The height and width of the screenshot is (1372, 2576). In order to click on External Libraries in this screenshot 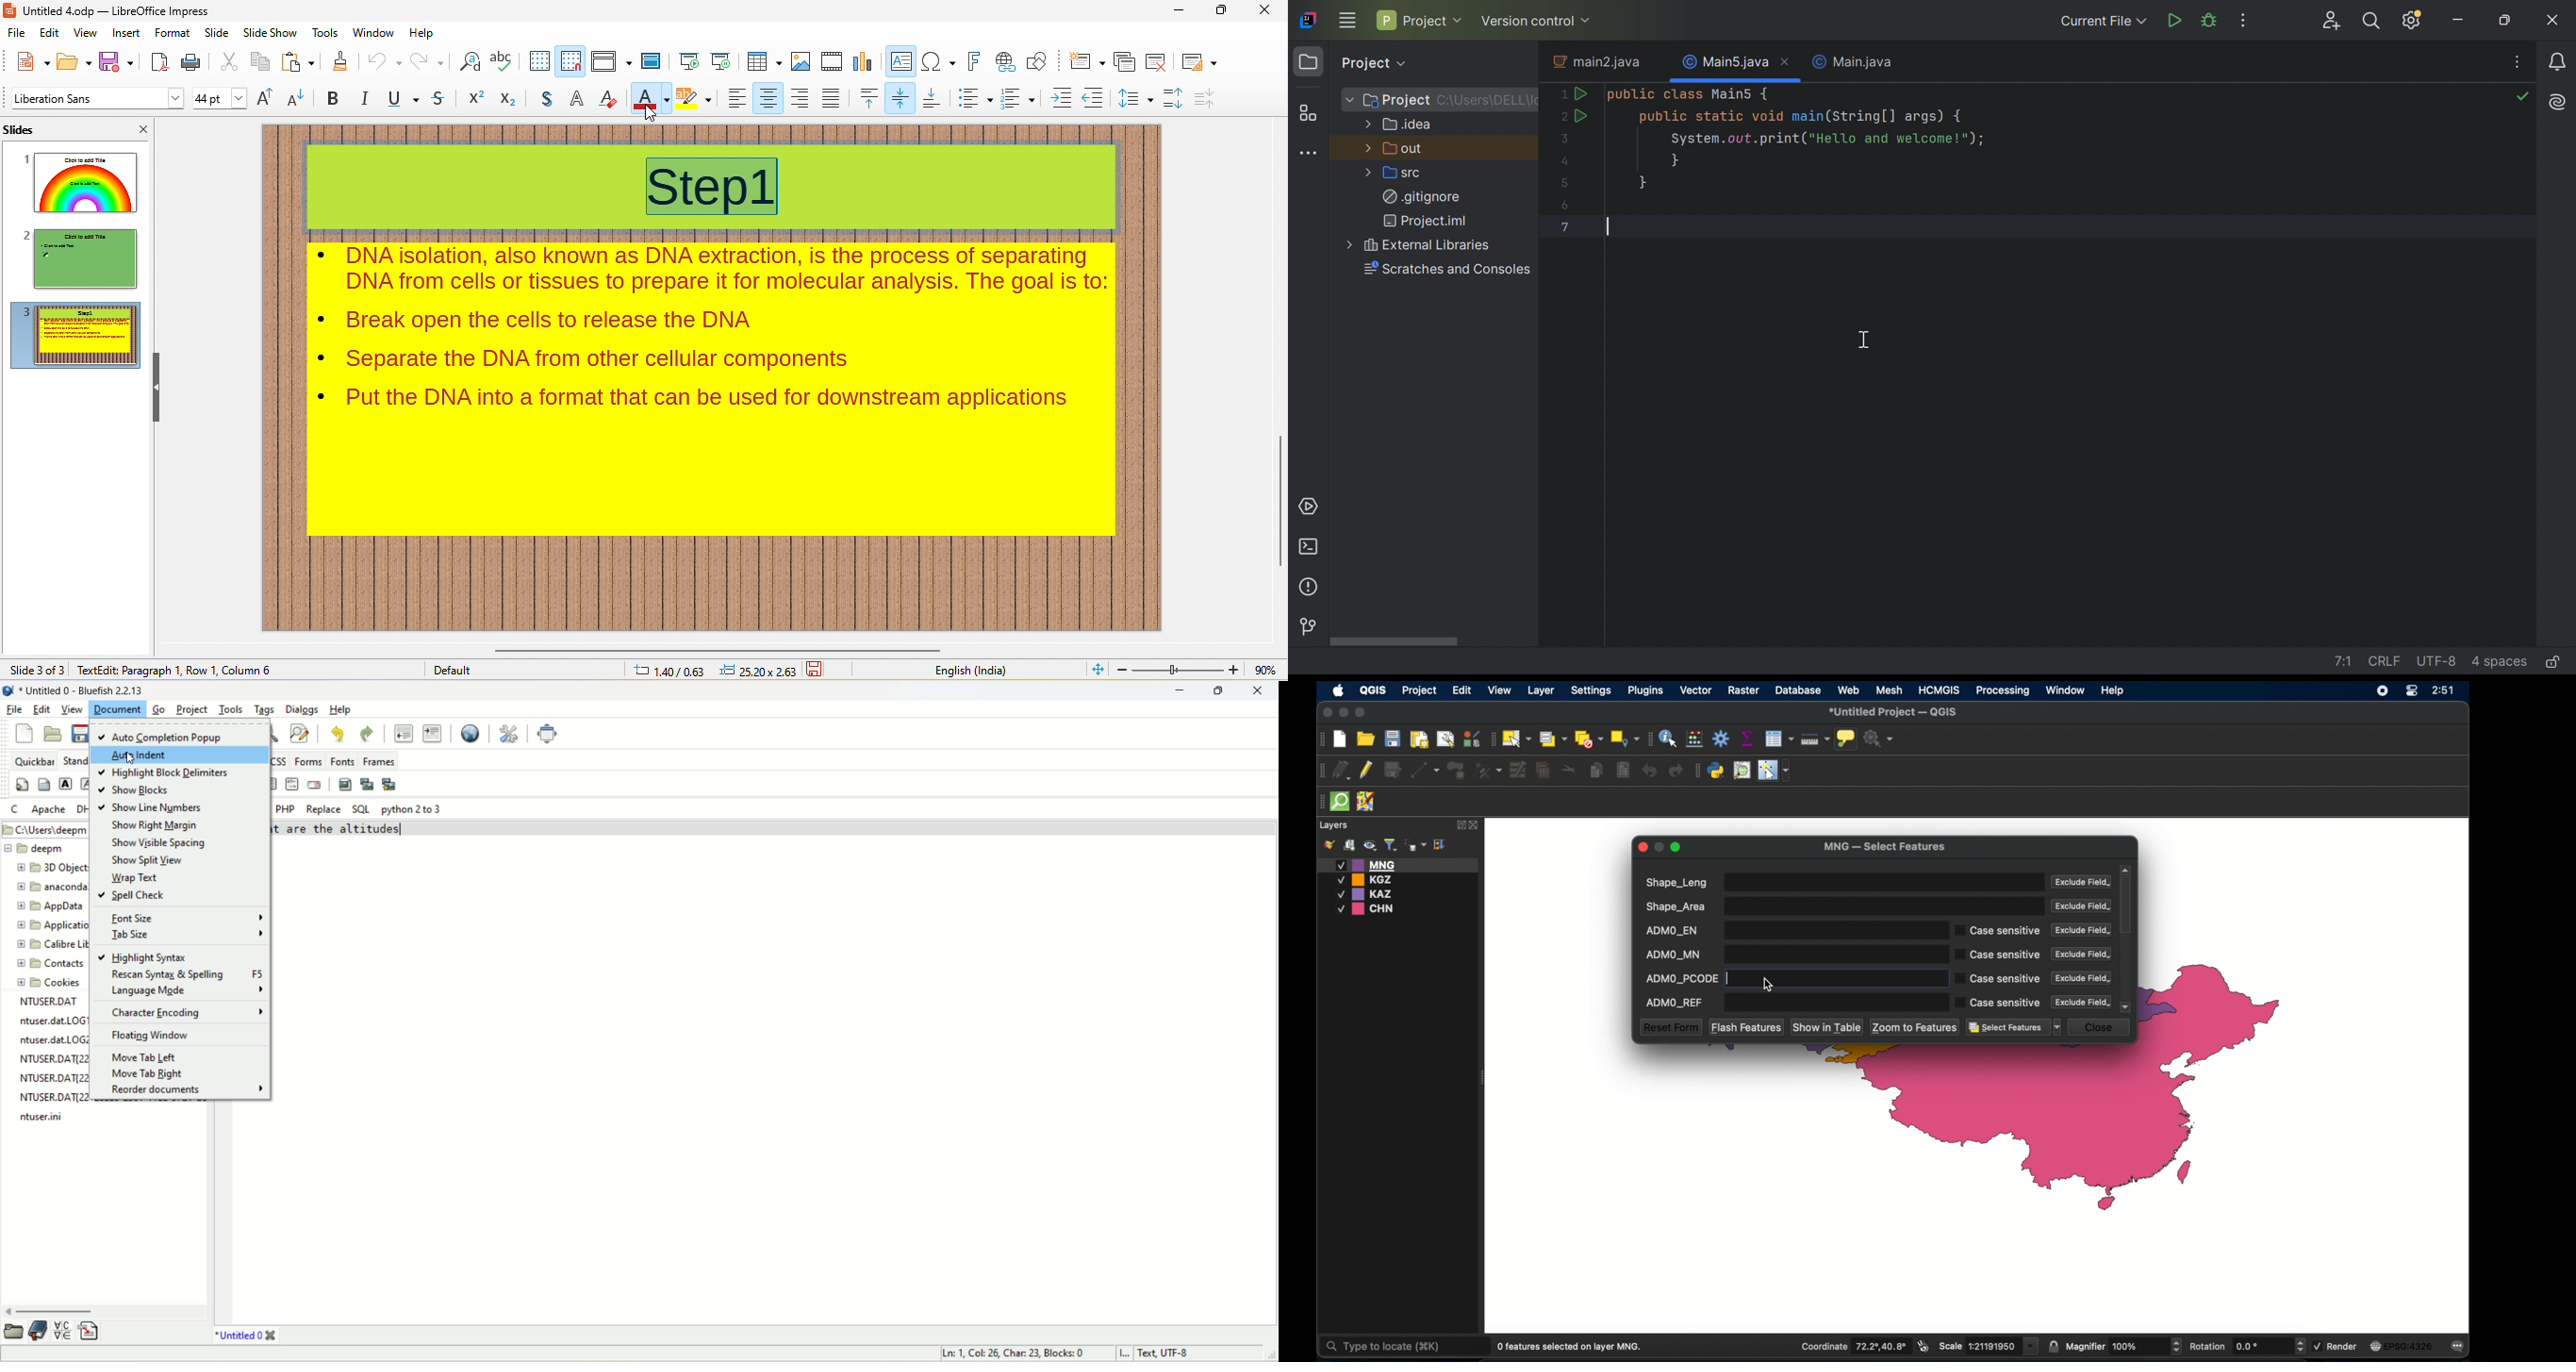, I will do `click(1428, 245)`.